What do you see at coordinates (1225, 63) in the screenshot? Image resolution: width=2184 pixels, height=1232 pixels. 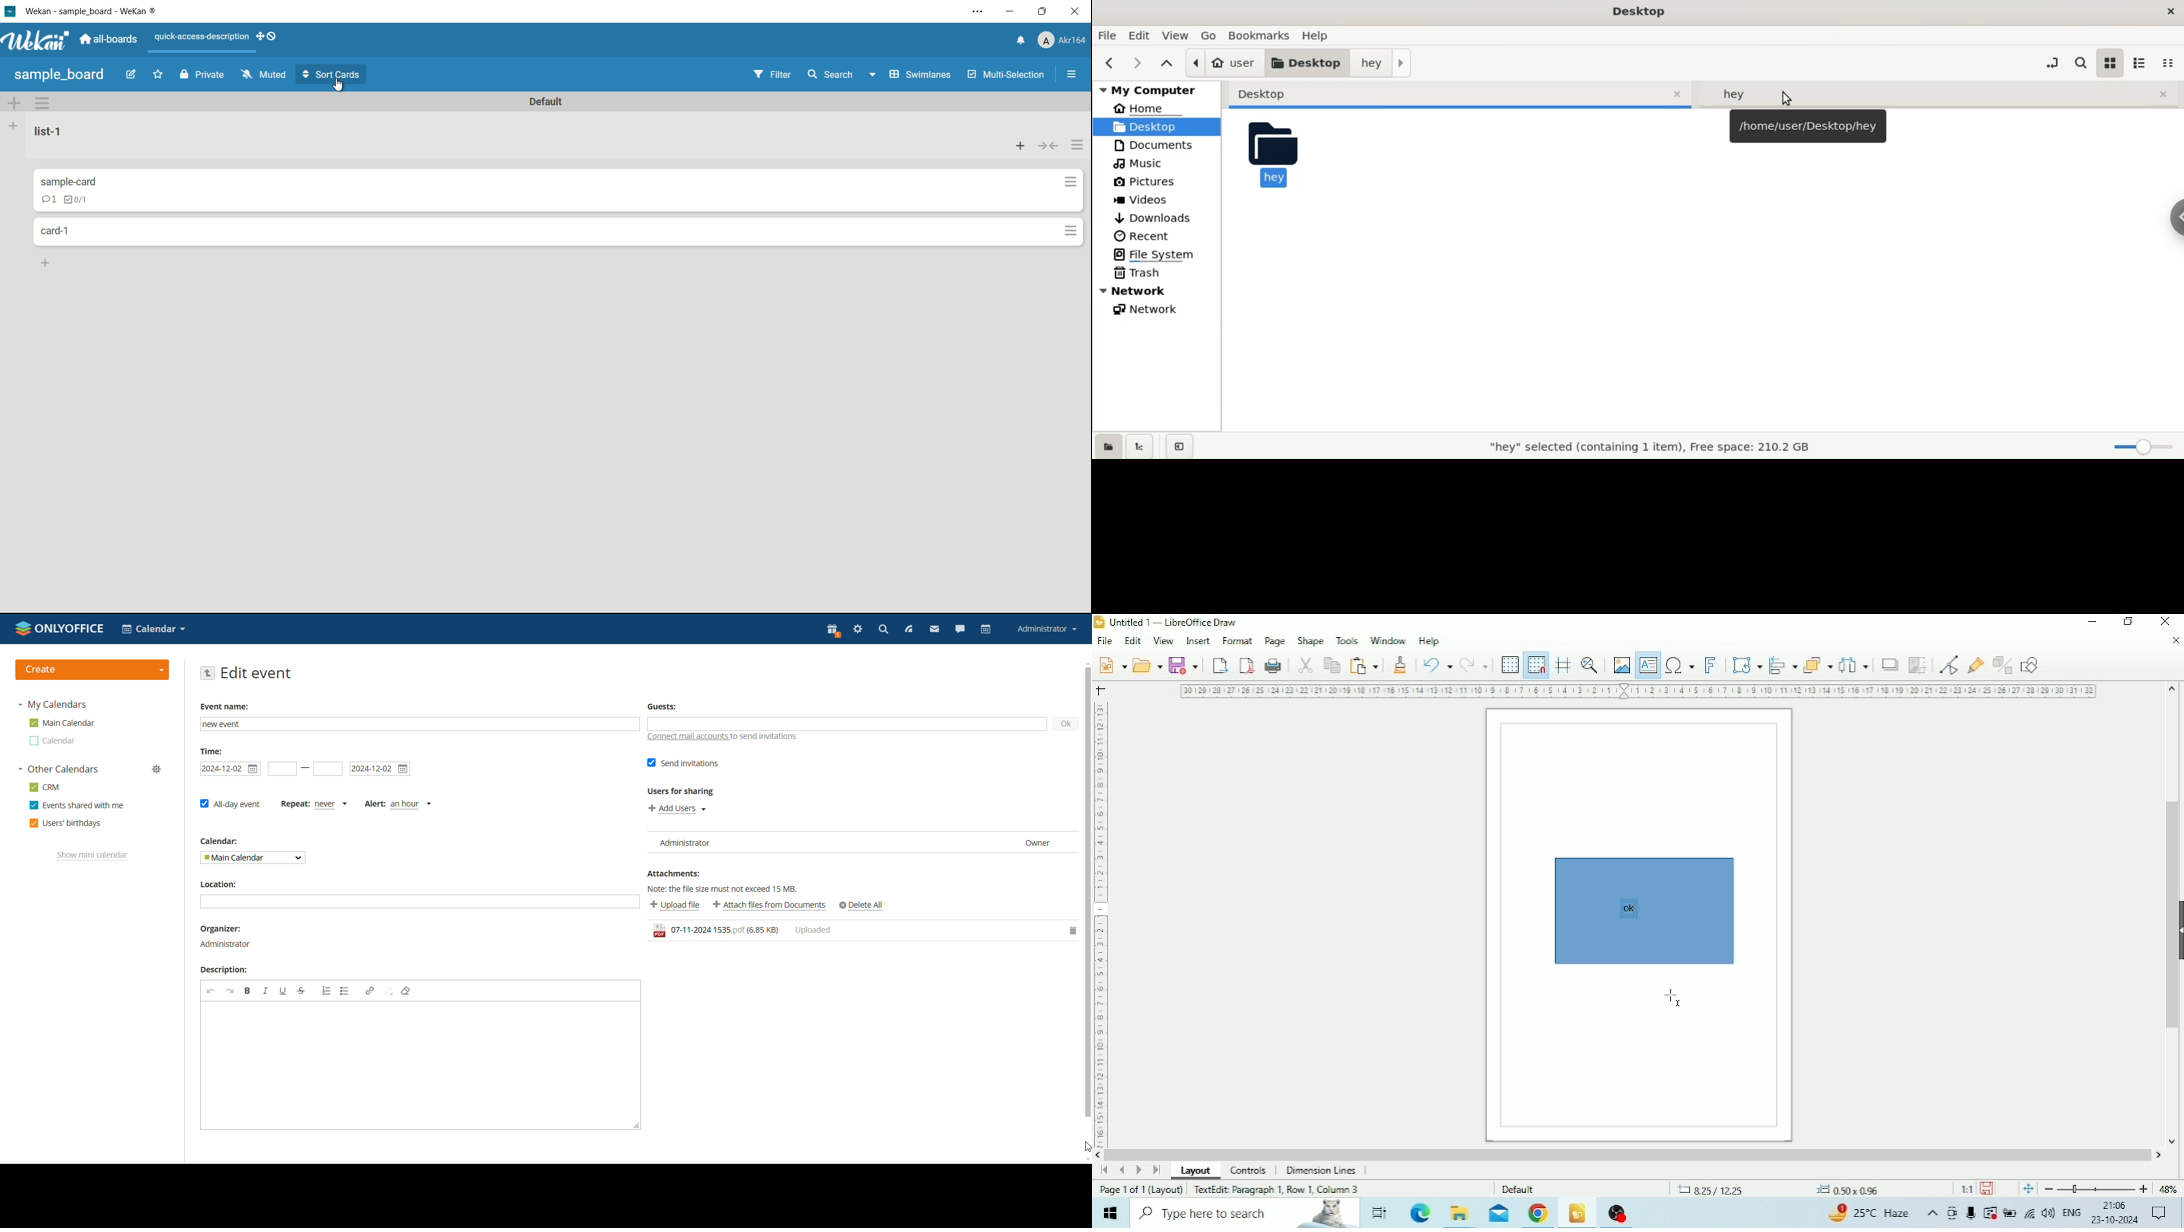 I see `user` at bounding box center [1225, 63].